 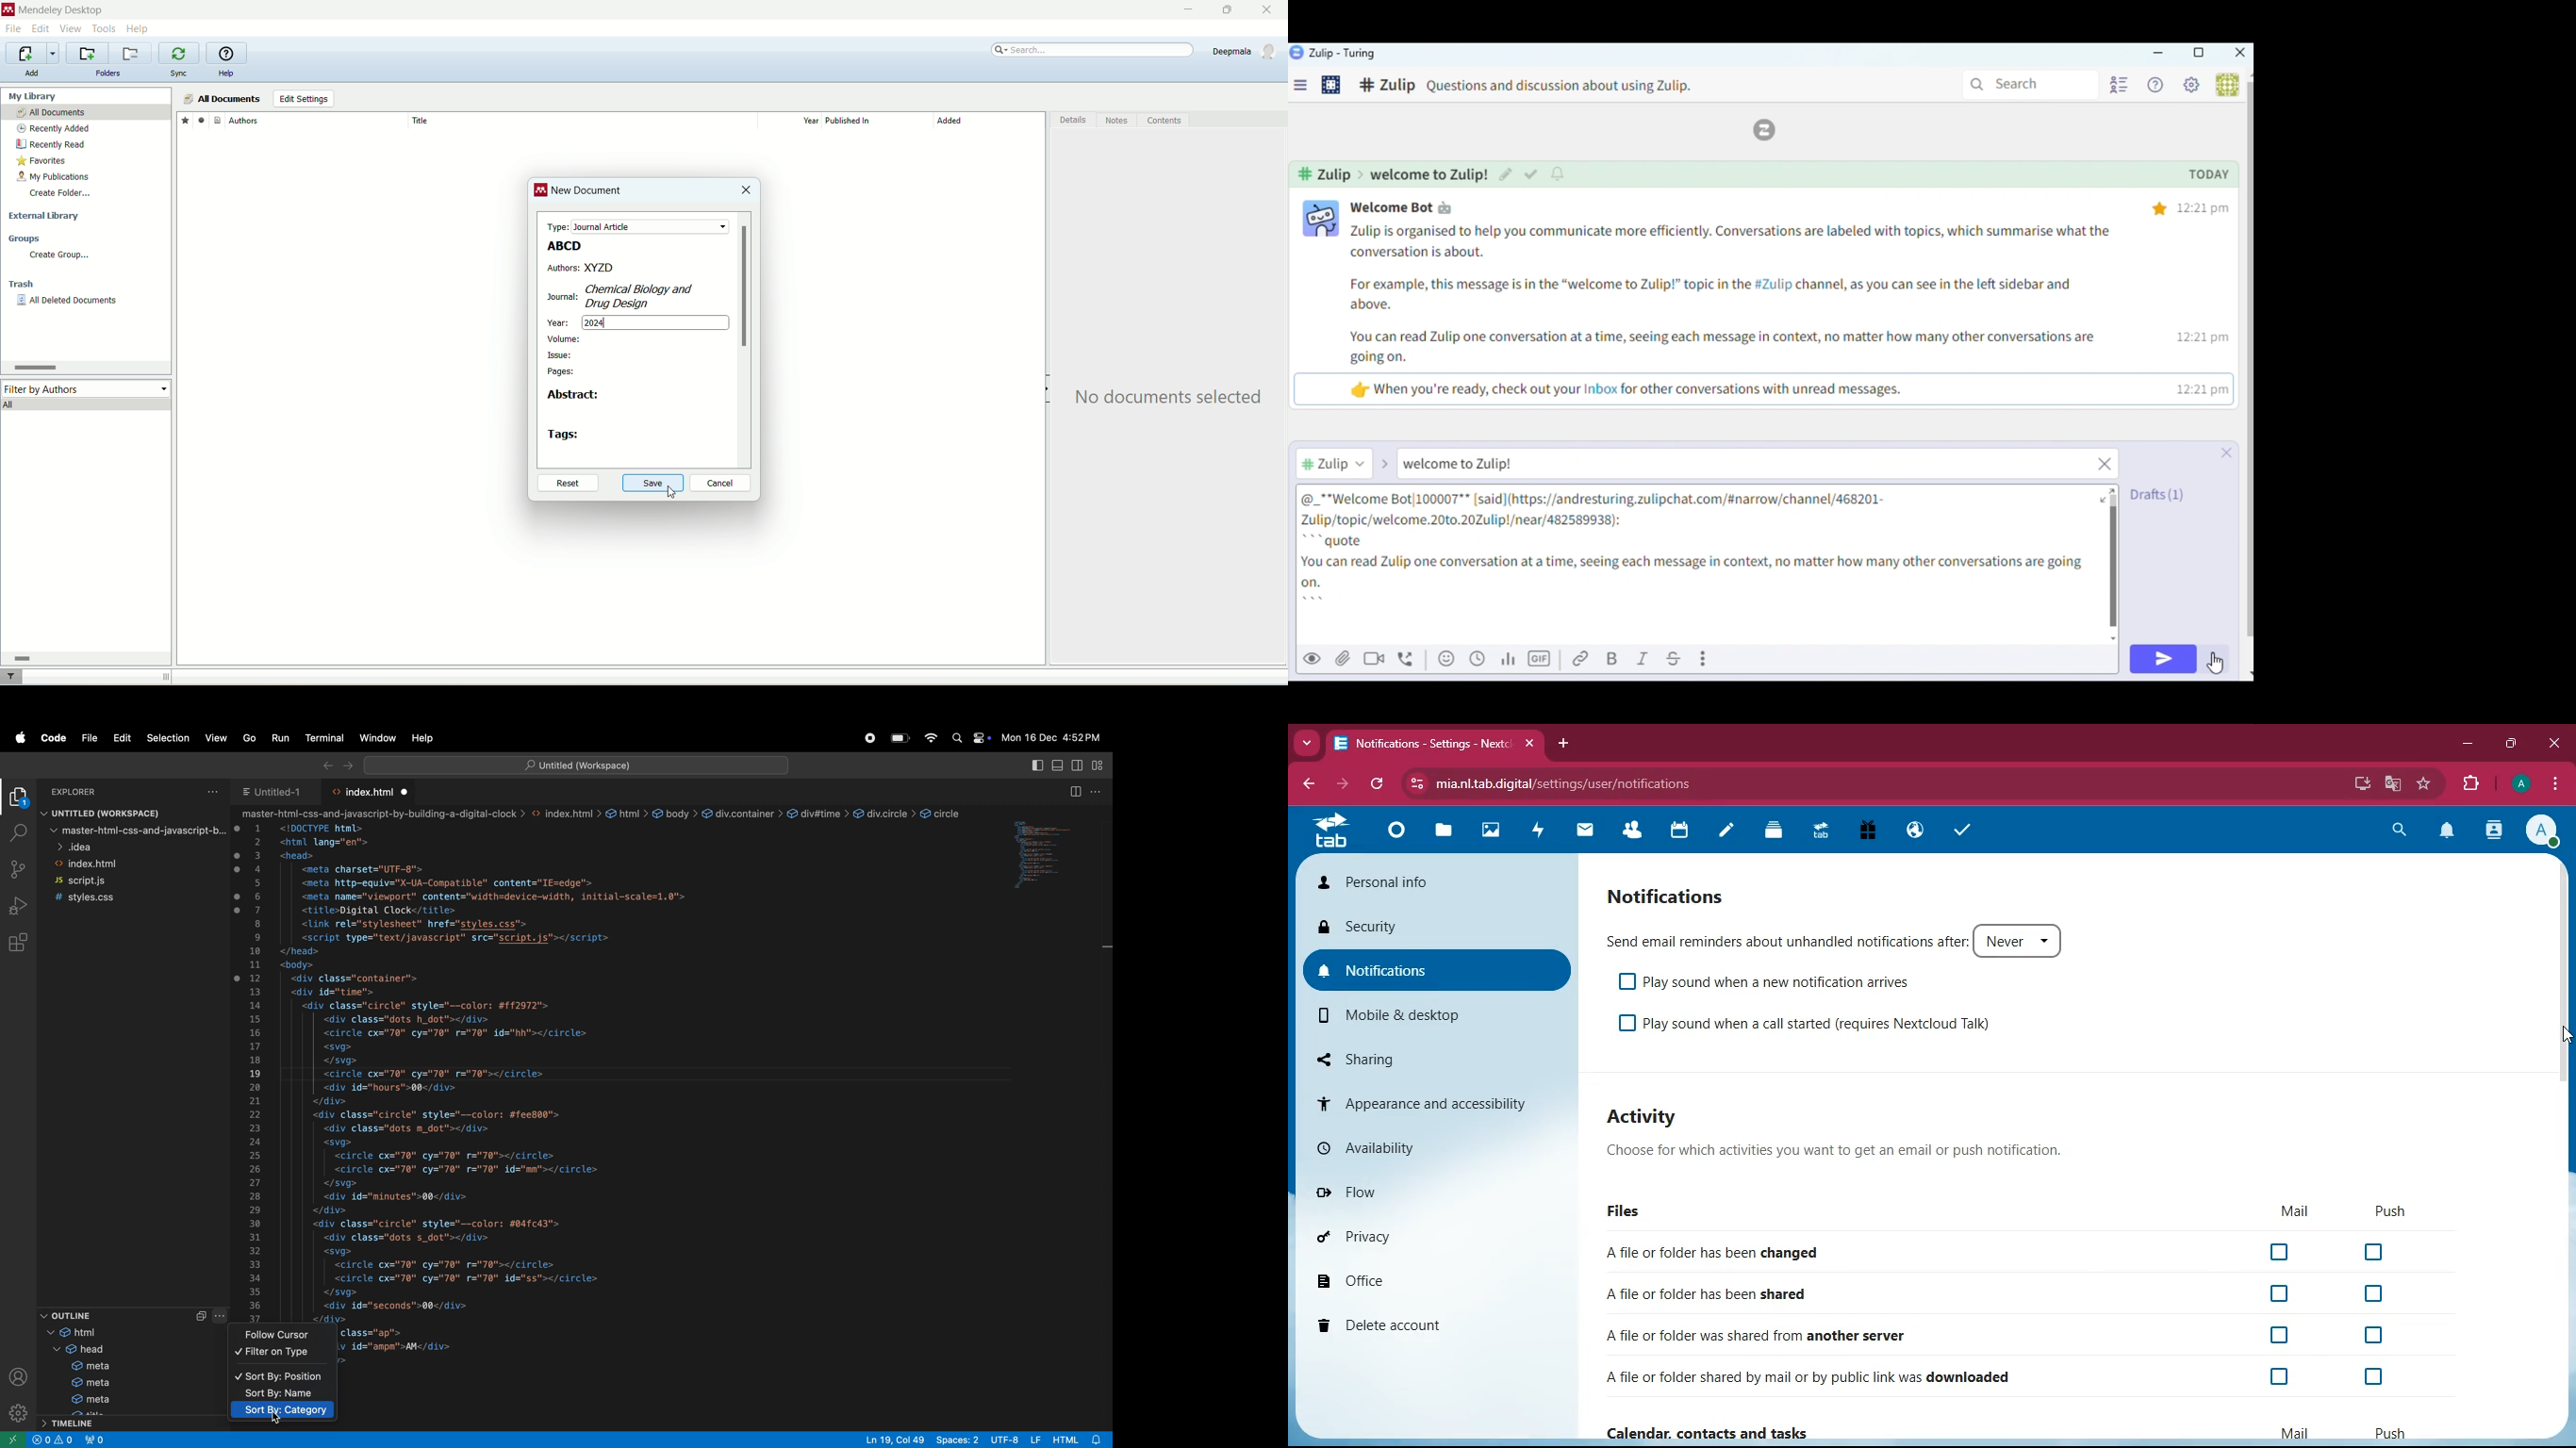 I want to click on activity, so click(x=1540, y=830).